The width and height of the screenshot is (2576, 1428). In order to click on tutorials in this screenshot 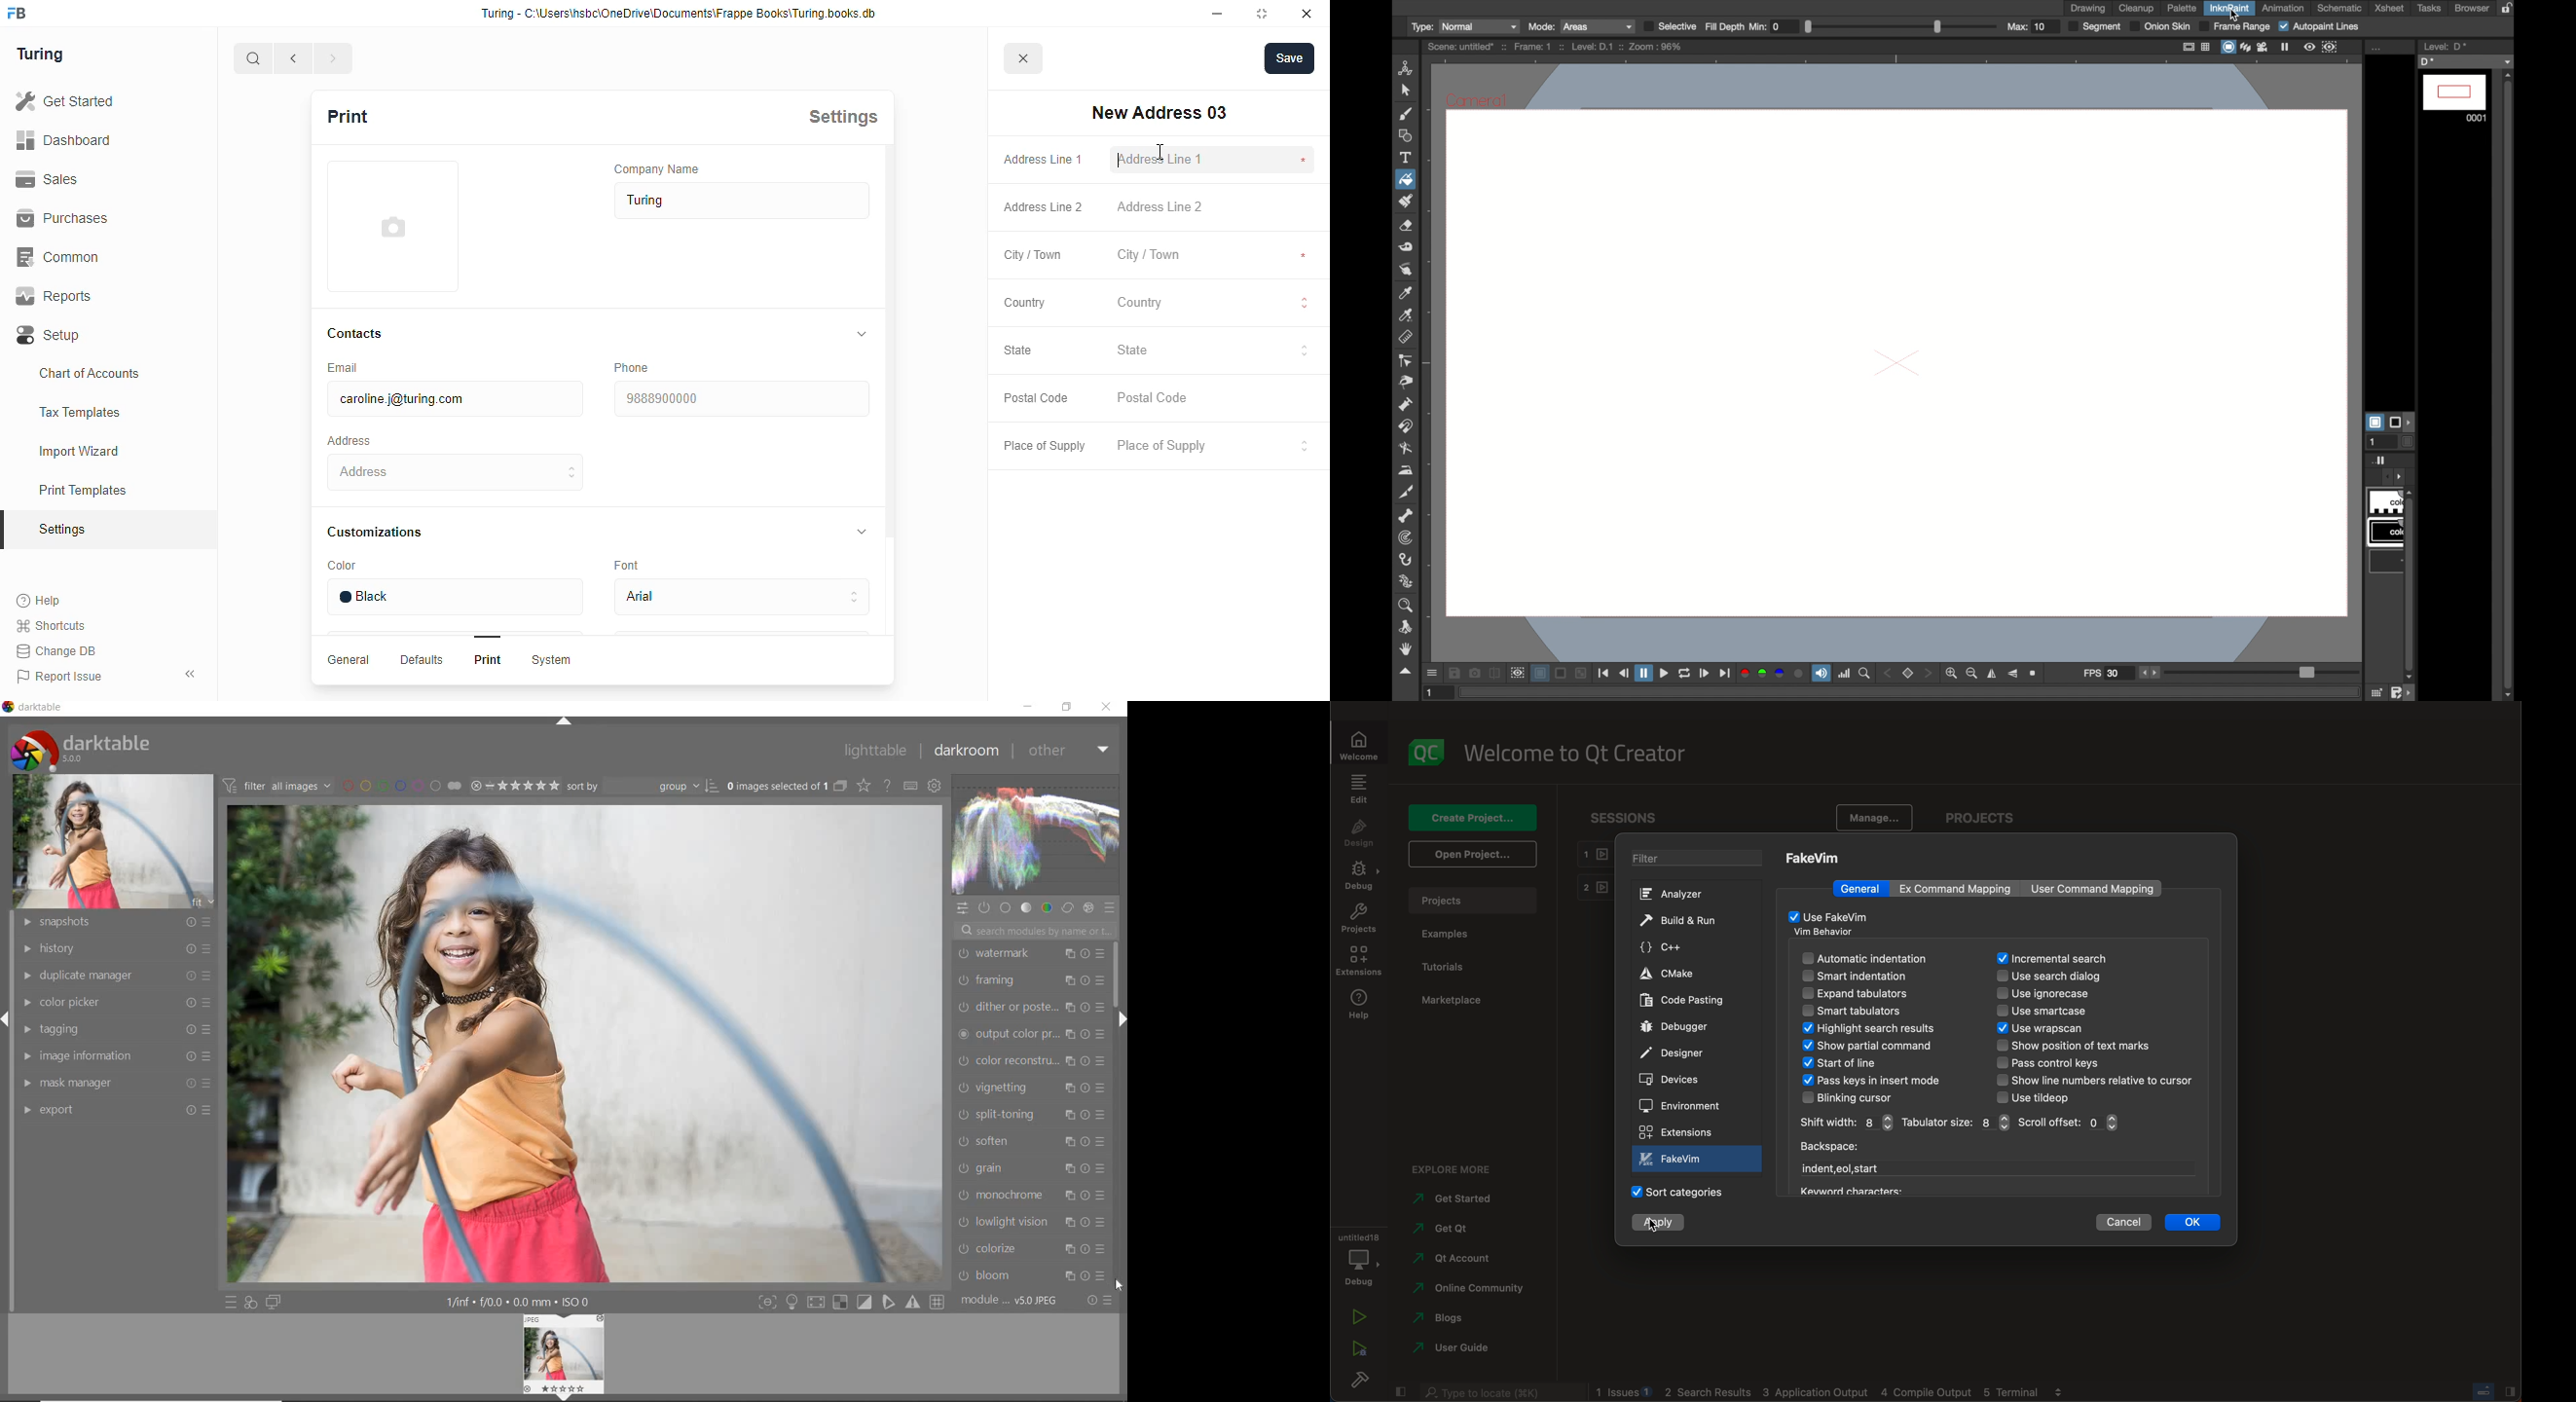, I will do `click(1455, 965)`.